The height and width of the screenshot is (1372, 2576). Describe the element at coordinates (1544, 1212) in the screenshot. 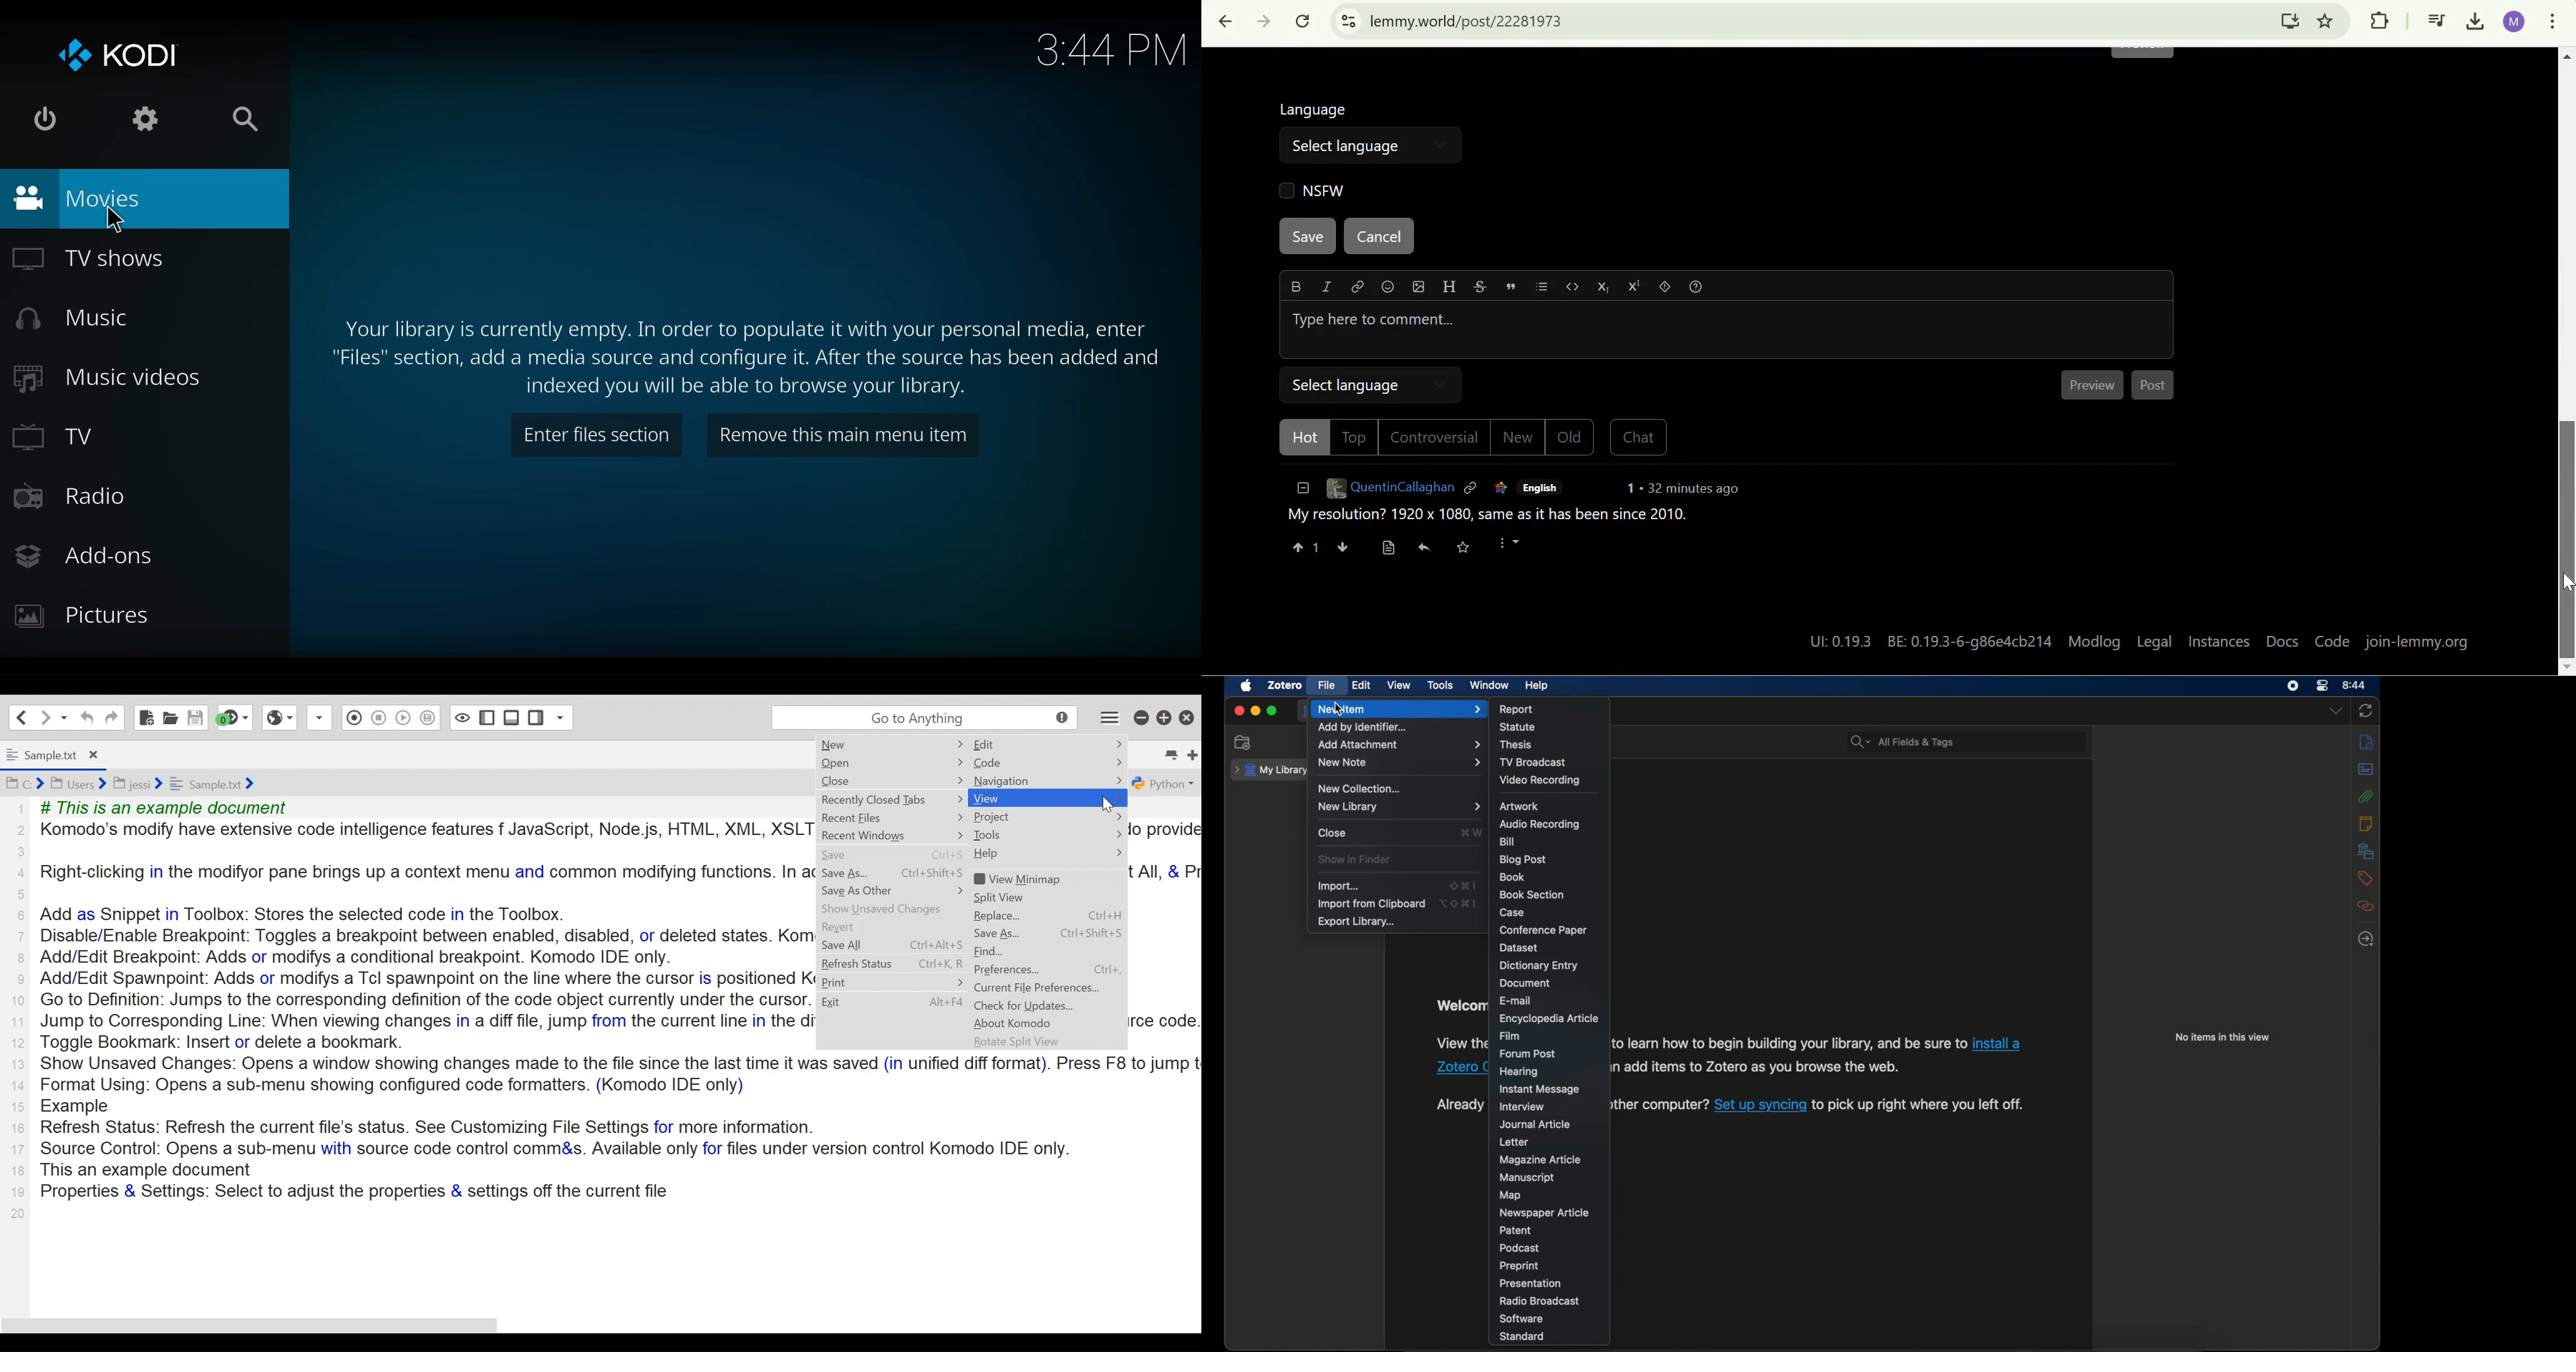

I see `newspaper article` at that location.